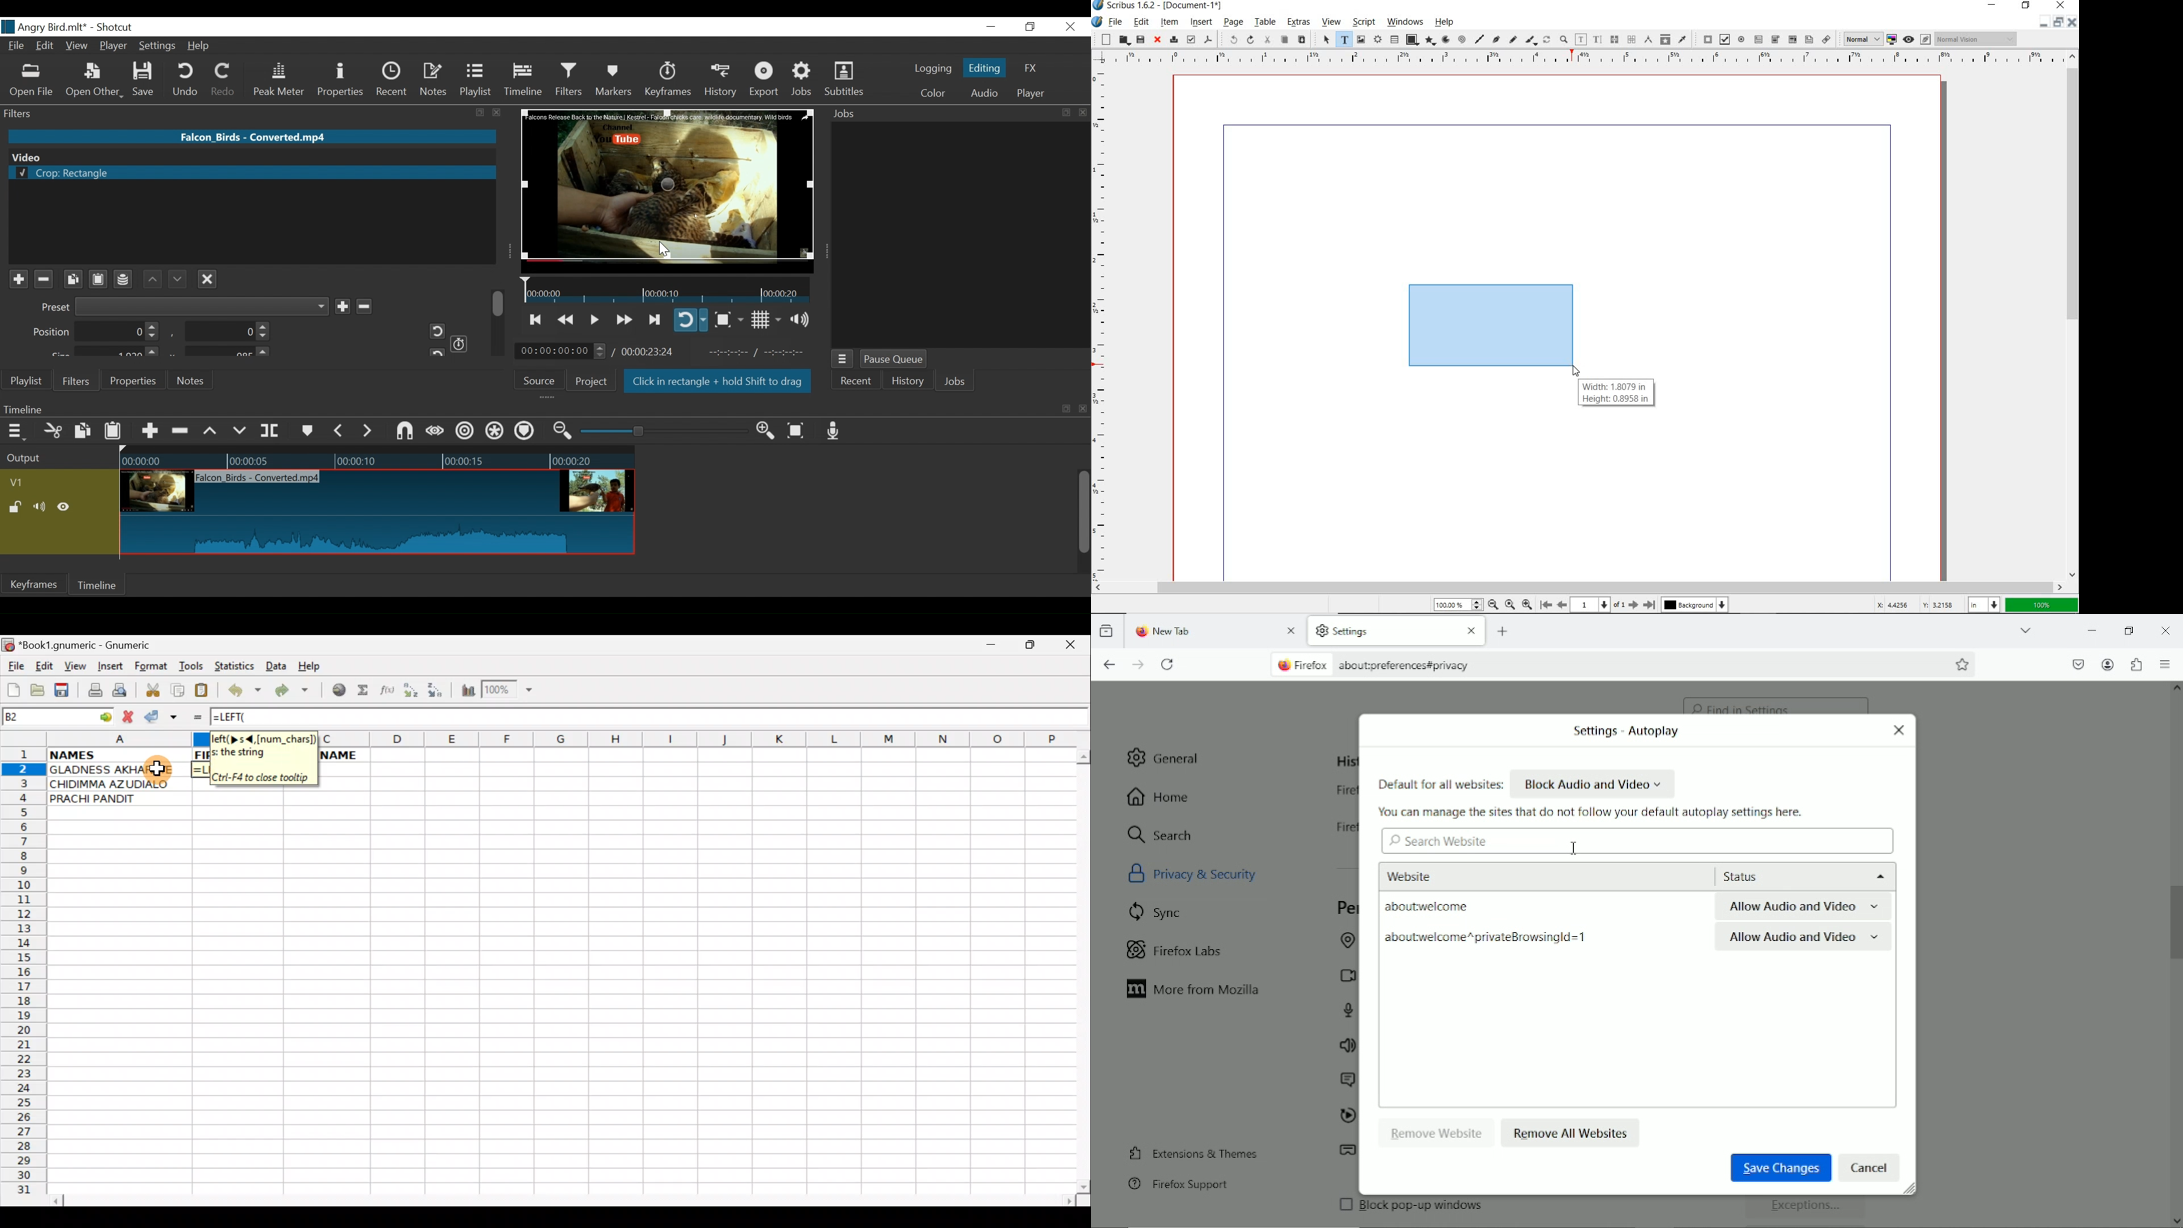  What do you see at coordinates (2071, 22) in the screenshot?
I see `Close` at bounding box center [2071, 22].